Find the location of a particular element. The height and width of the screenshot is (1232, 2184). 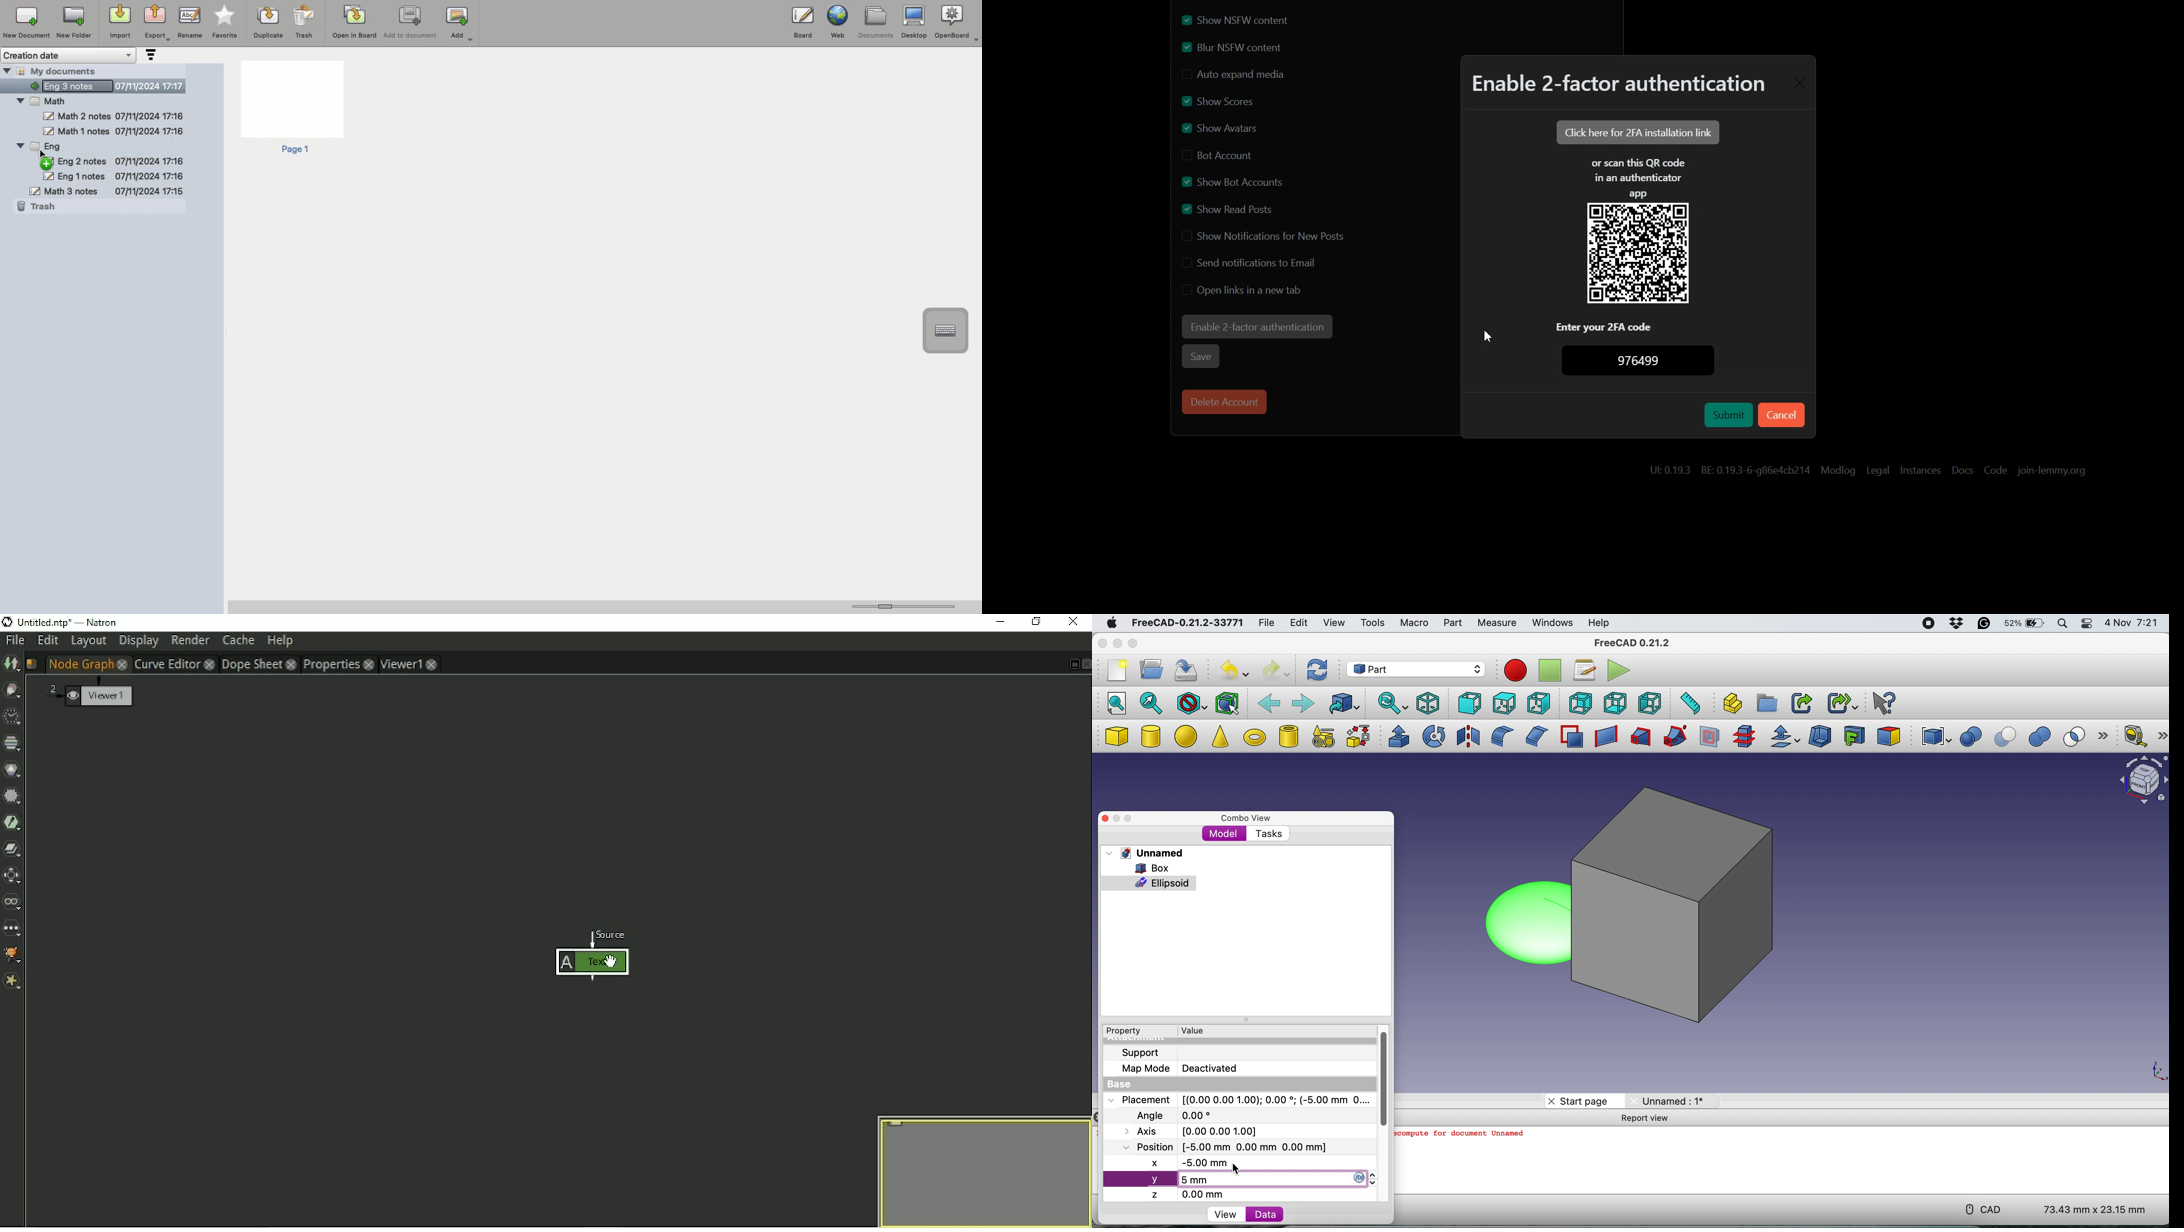

forward is located at coordinates (1302, 702).